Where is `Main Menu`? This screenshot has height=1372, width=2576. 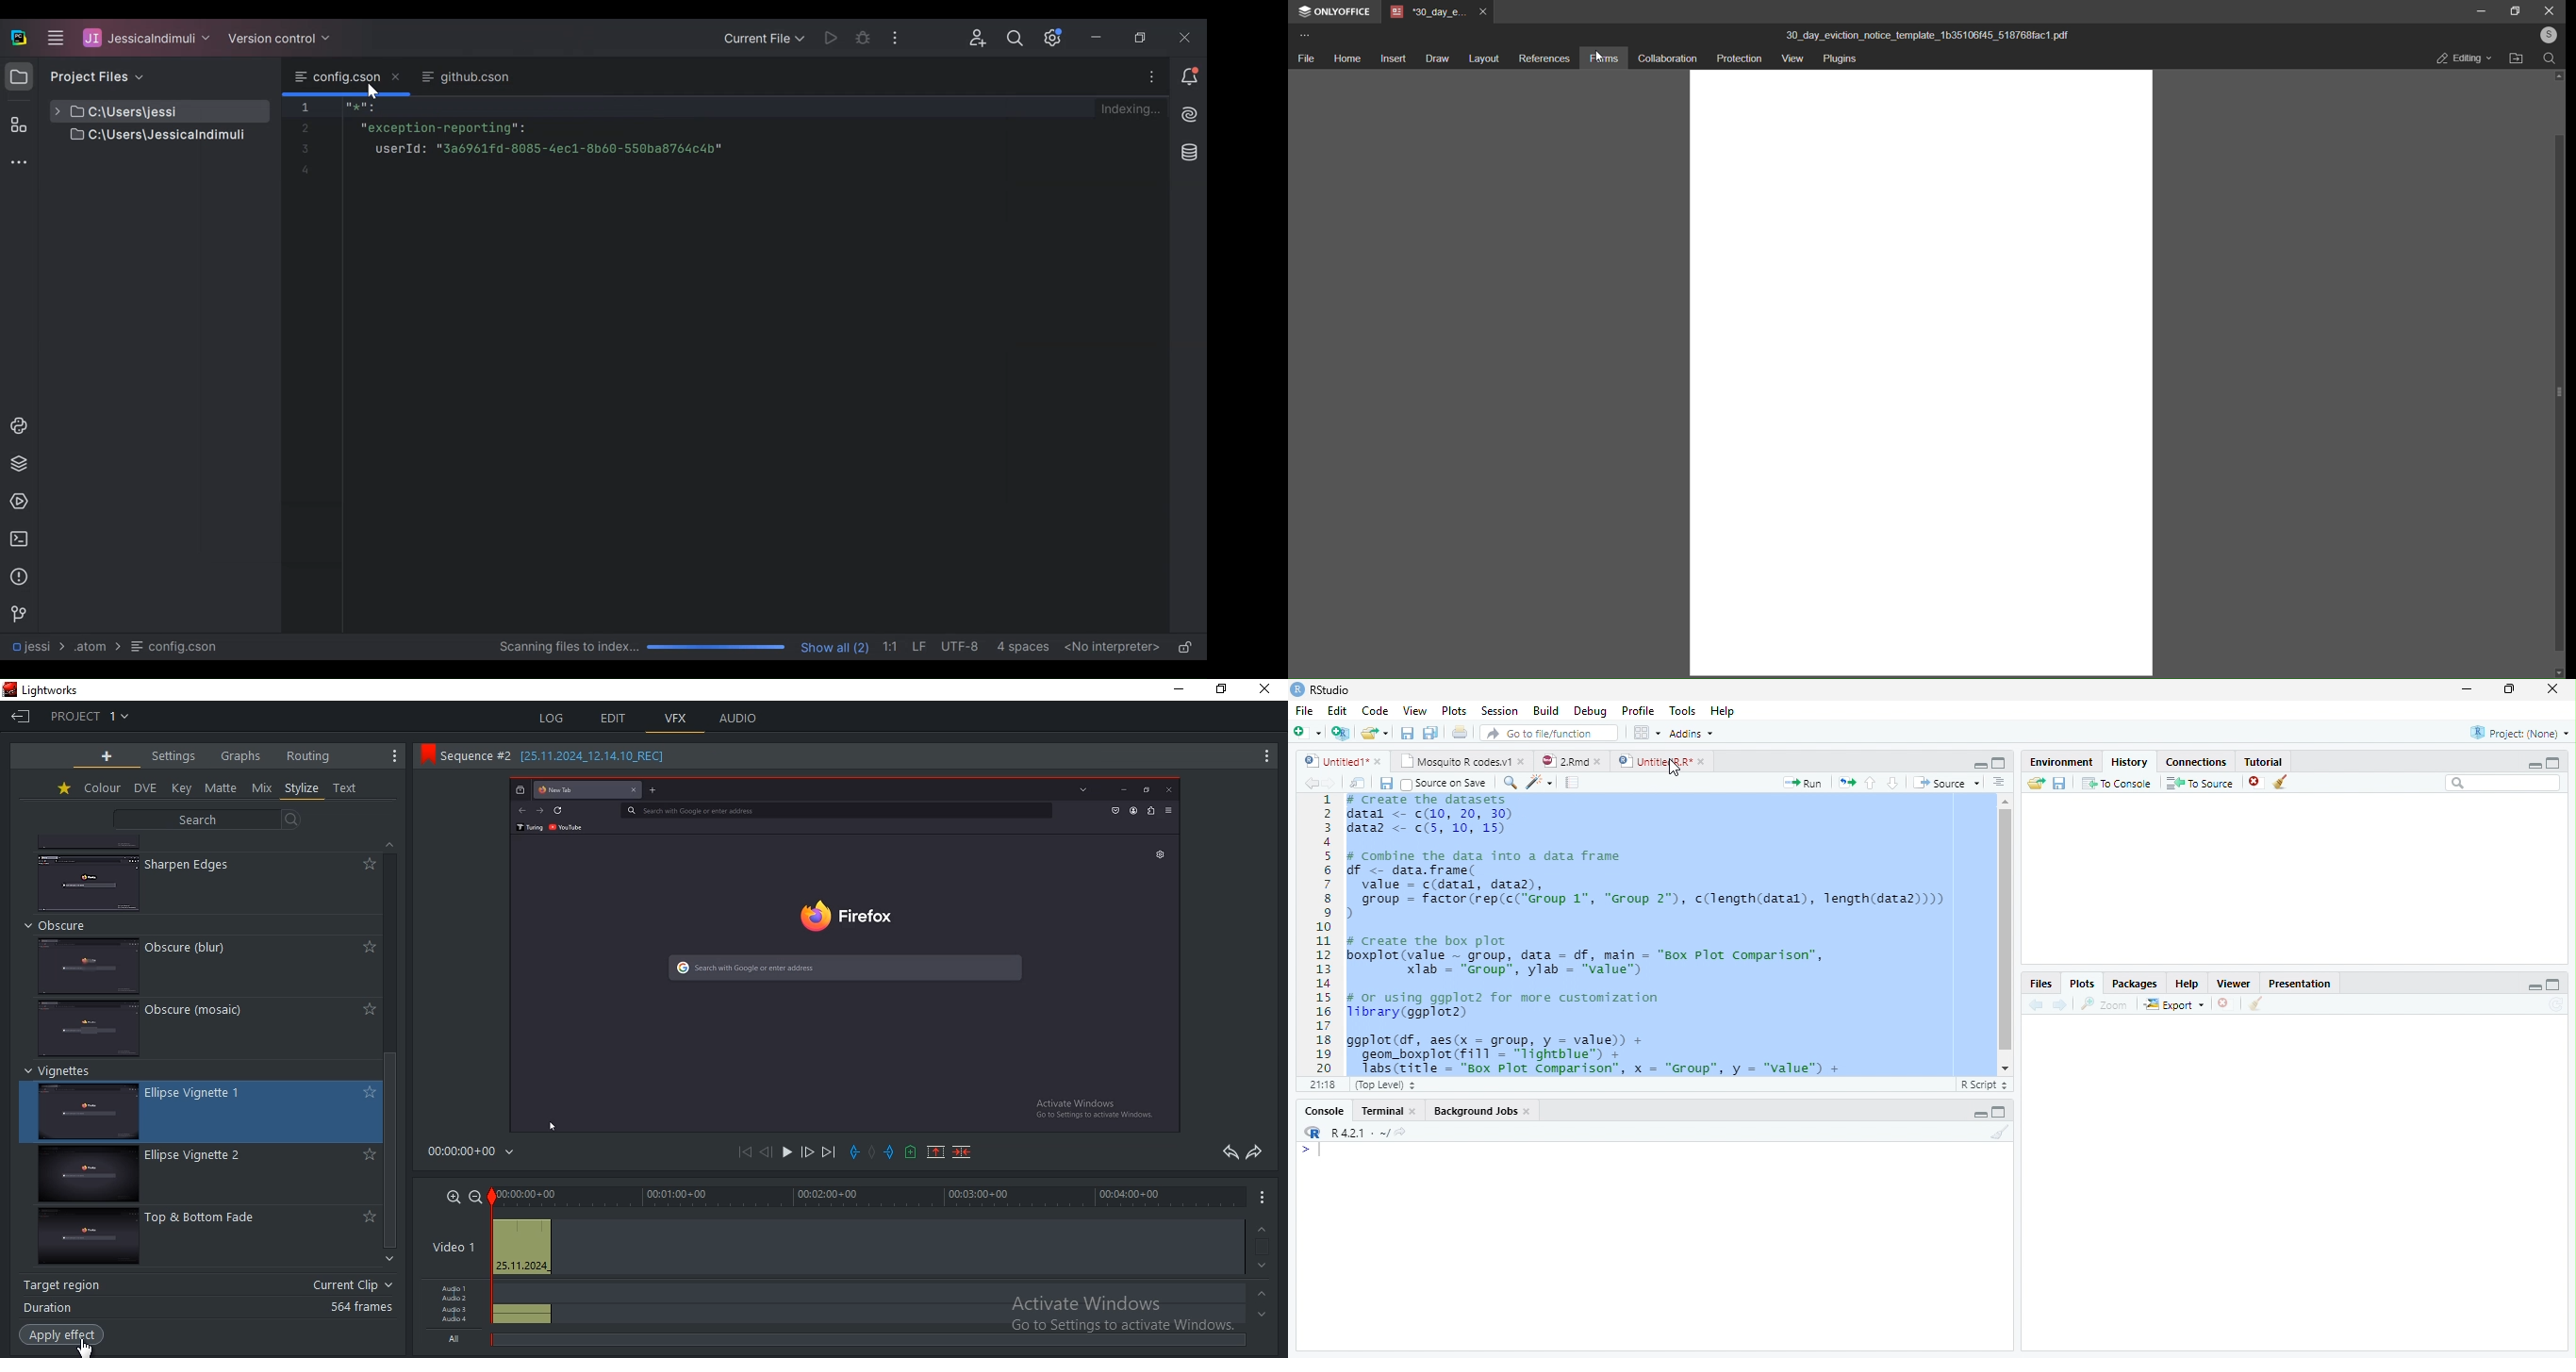
Main Menu is located at coordinates (54, 36).